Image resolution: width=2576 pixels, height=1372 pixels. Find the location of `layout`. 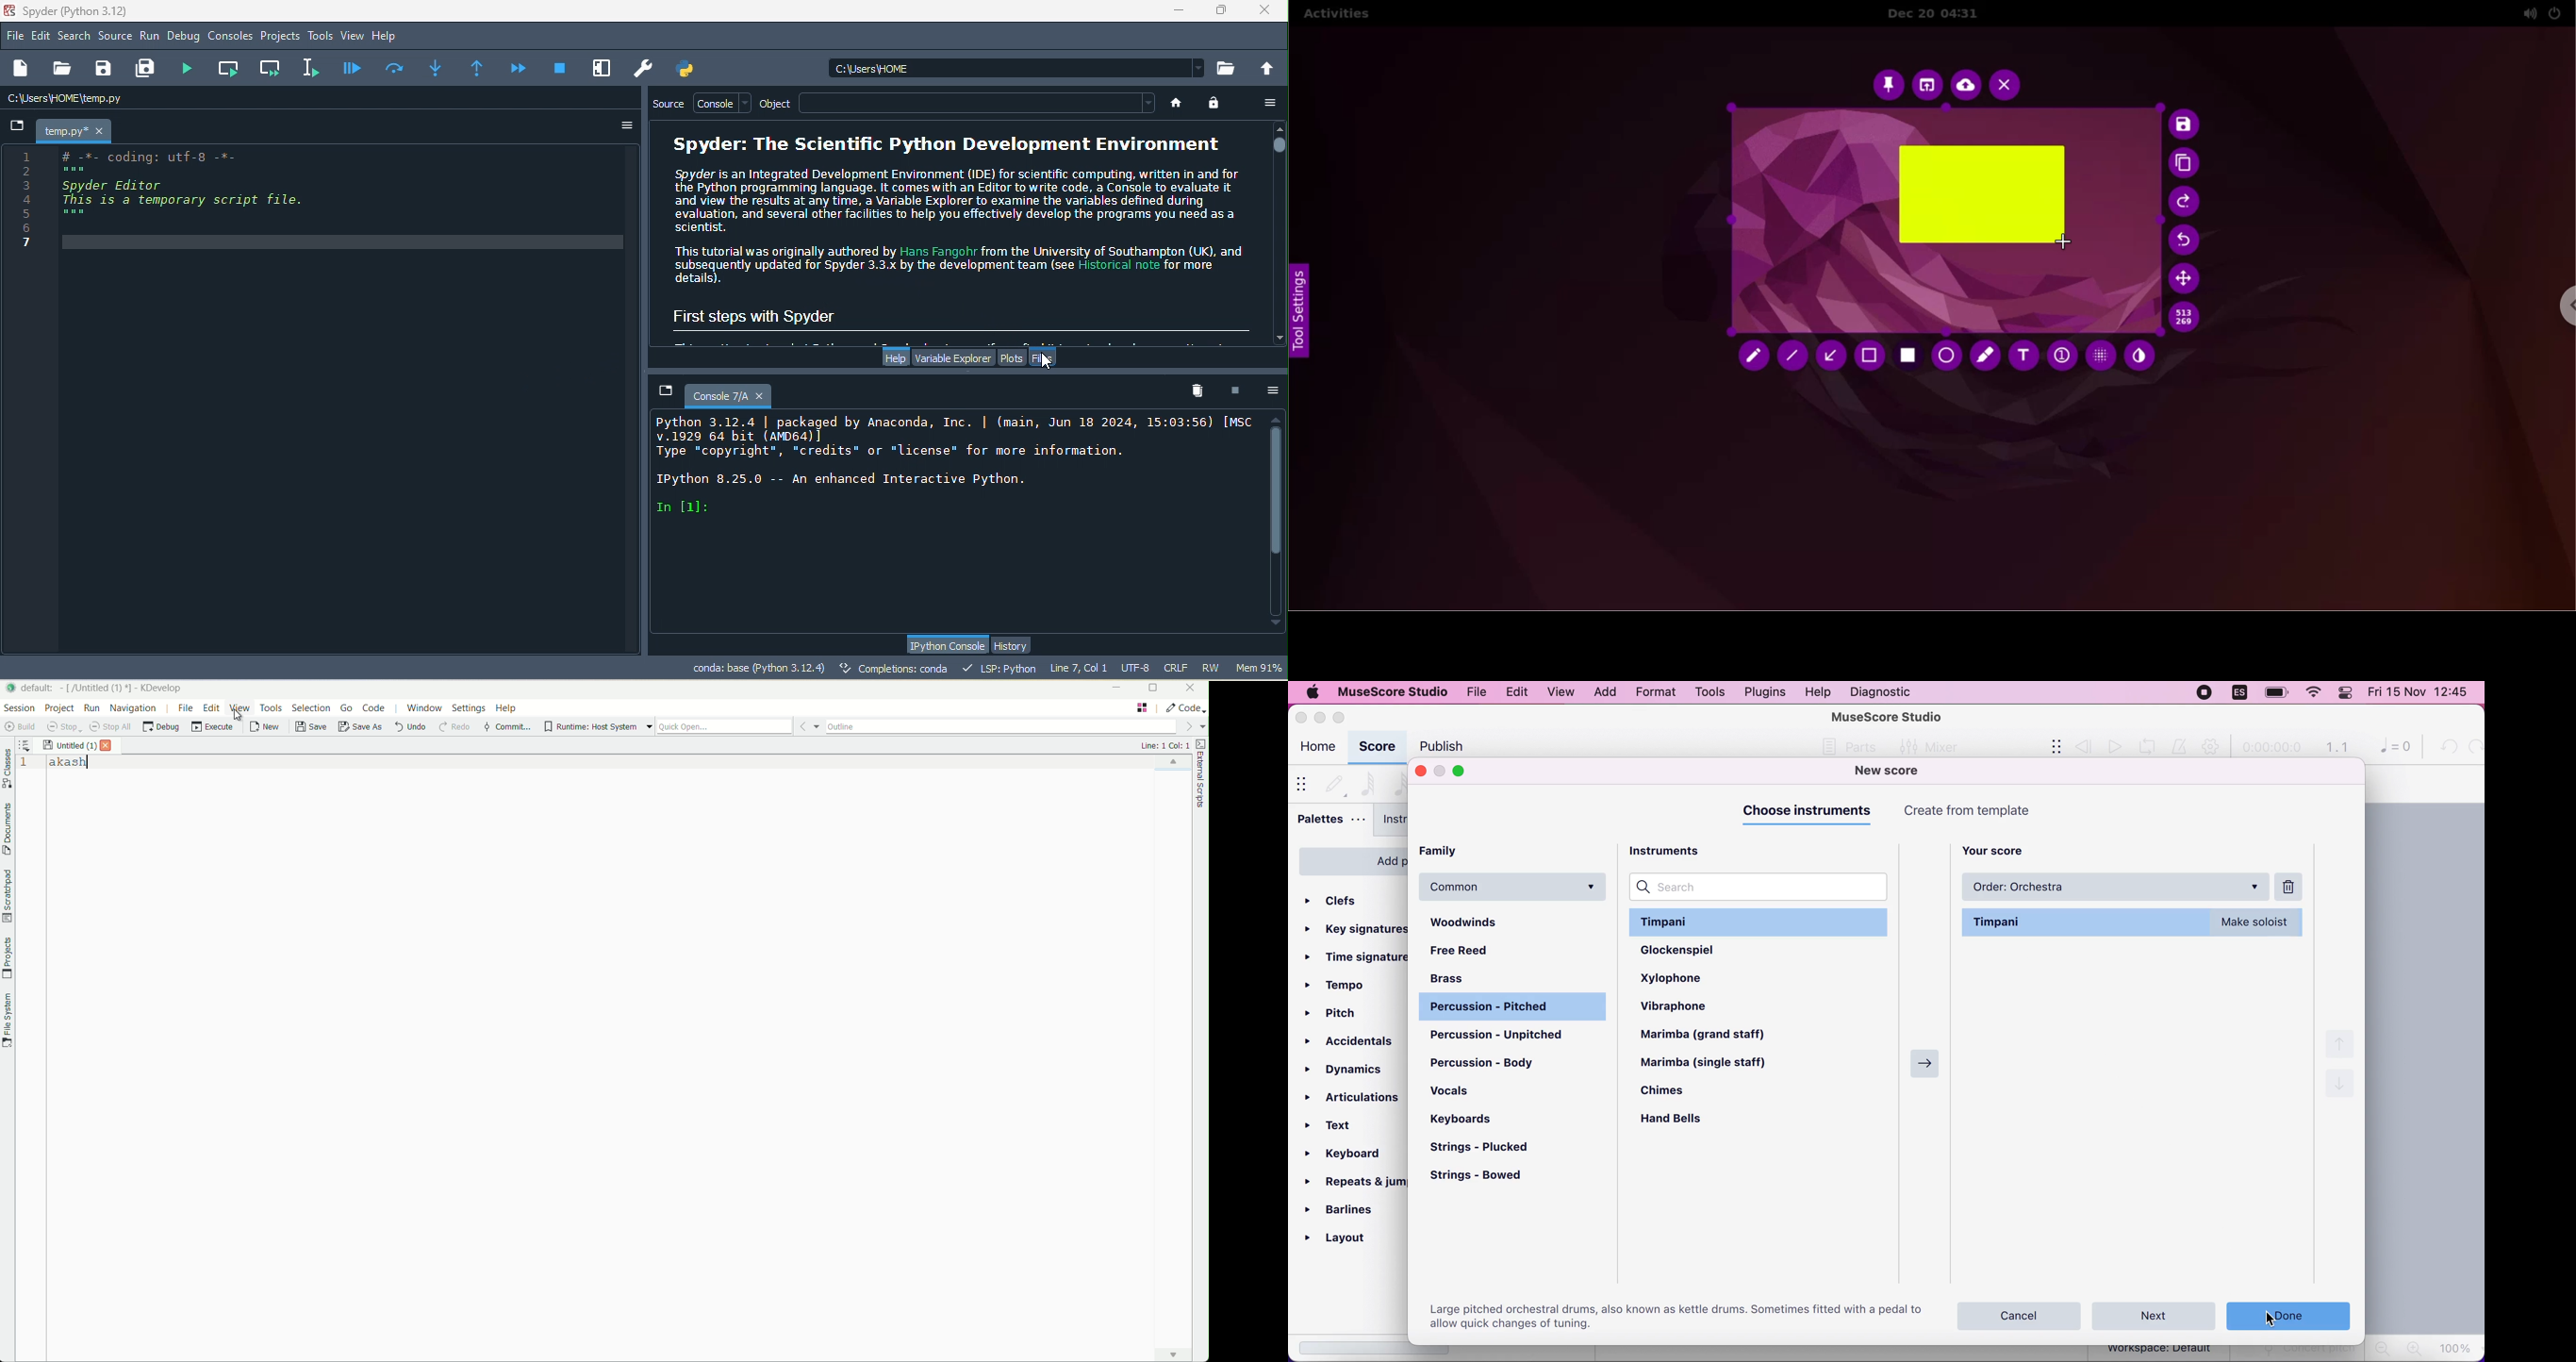

layout is located at coordinates (1350, 1238).